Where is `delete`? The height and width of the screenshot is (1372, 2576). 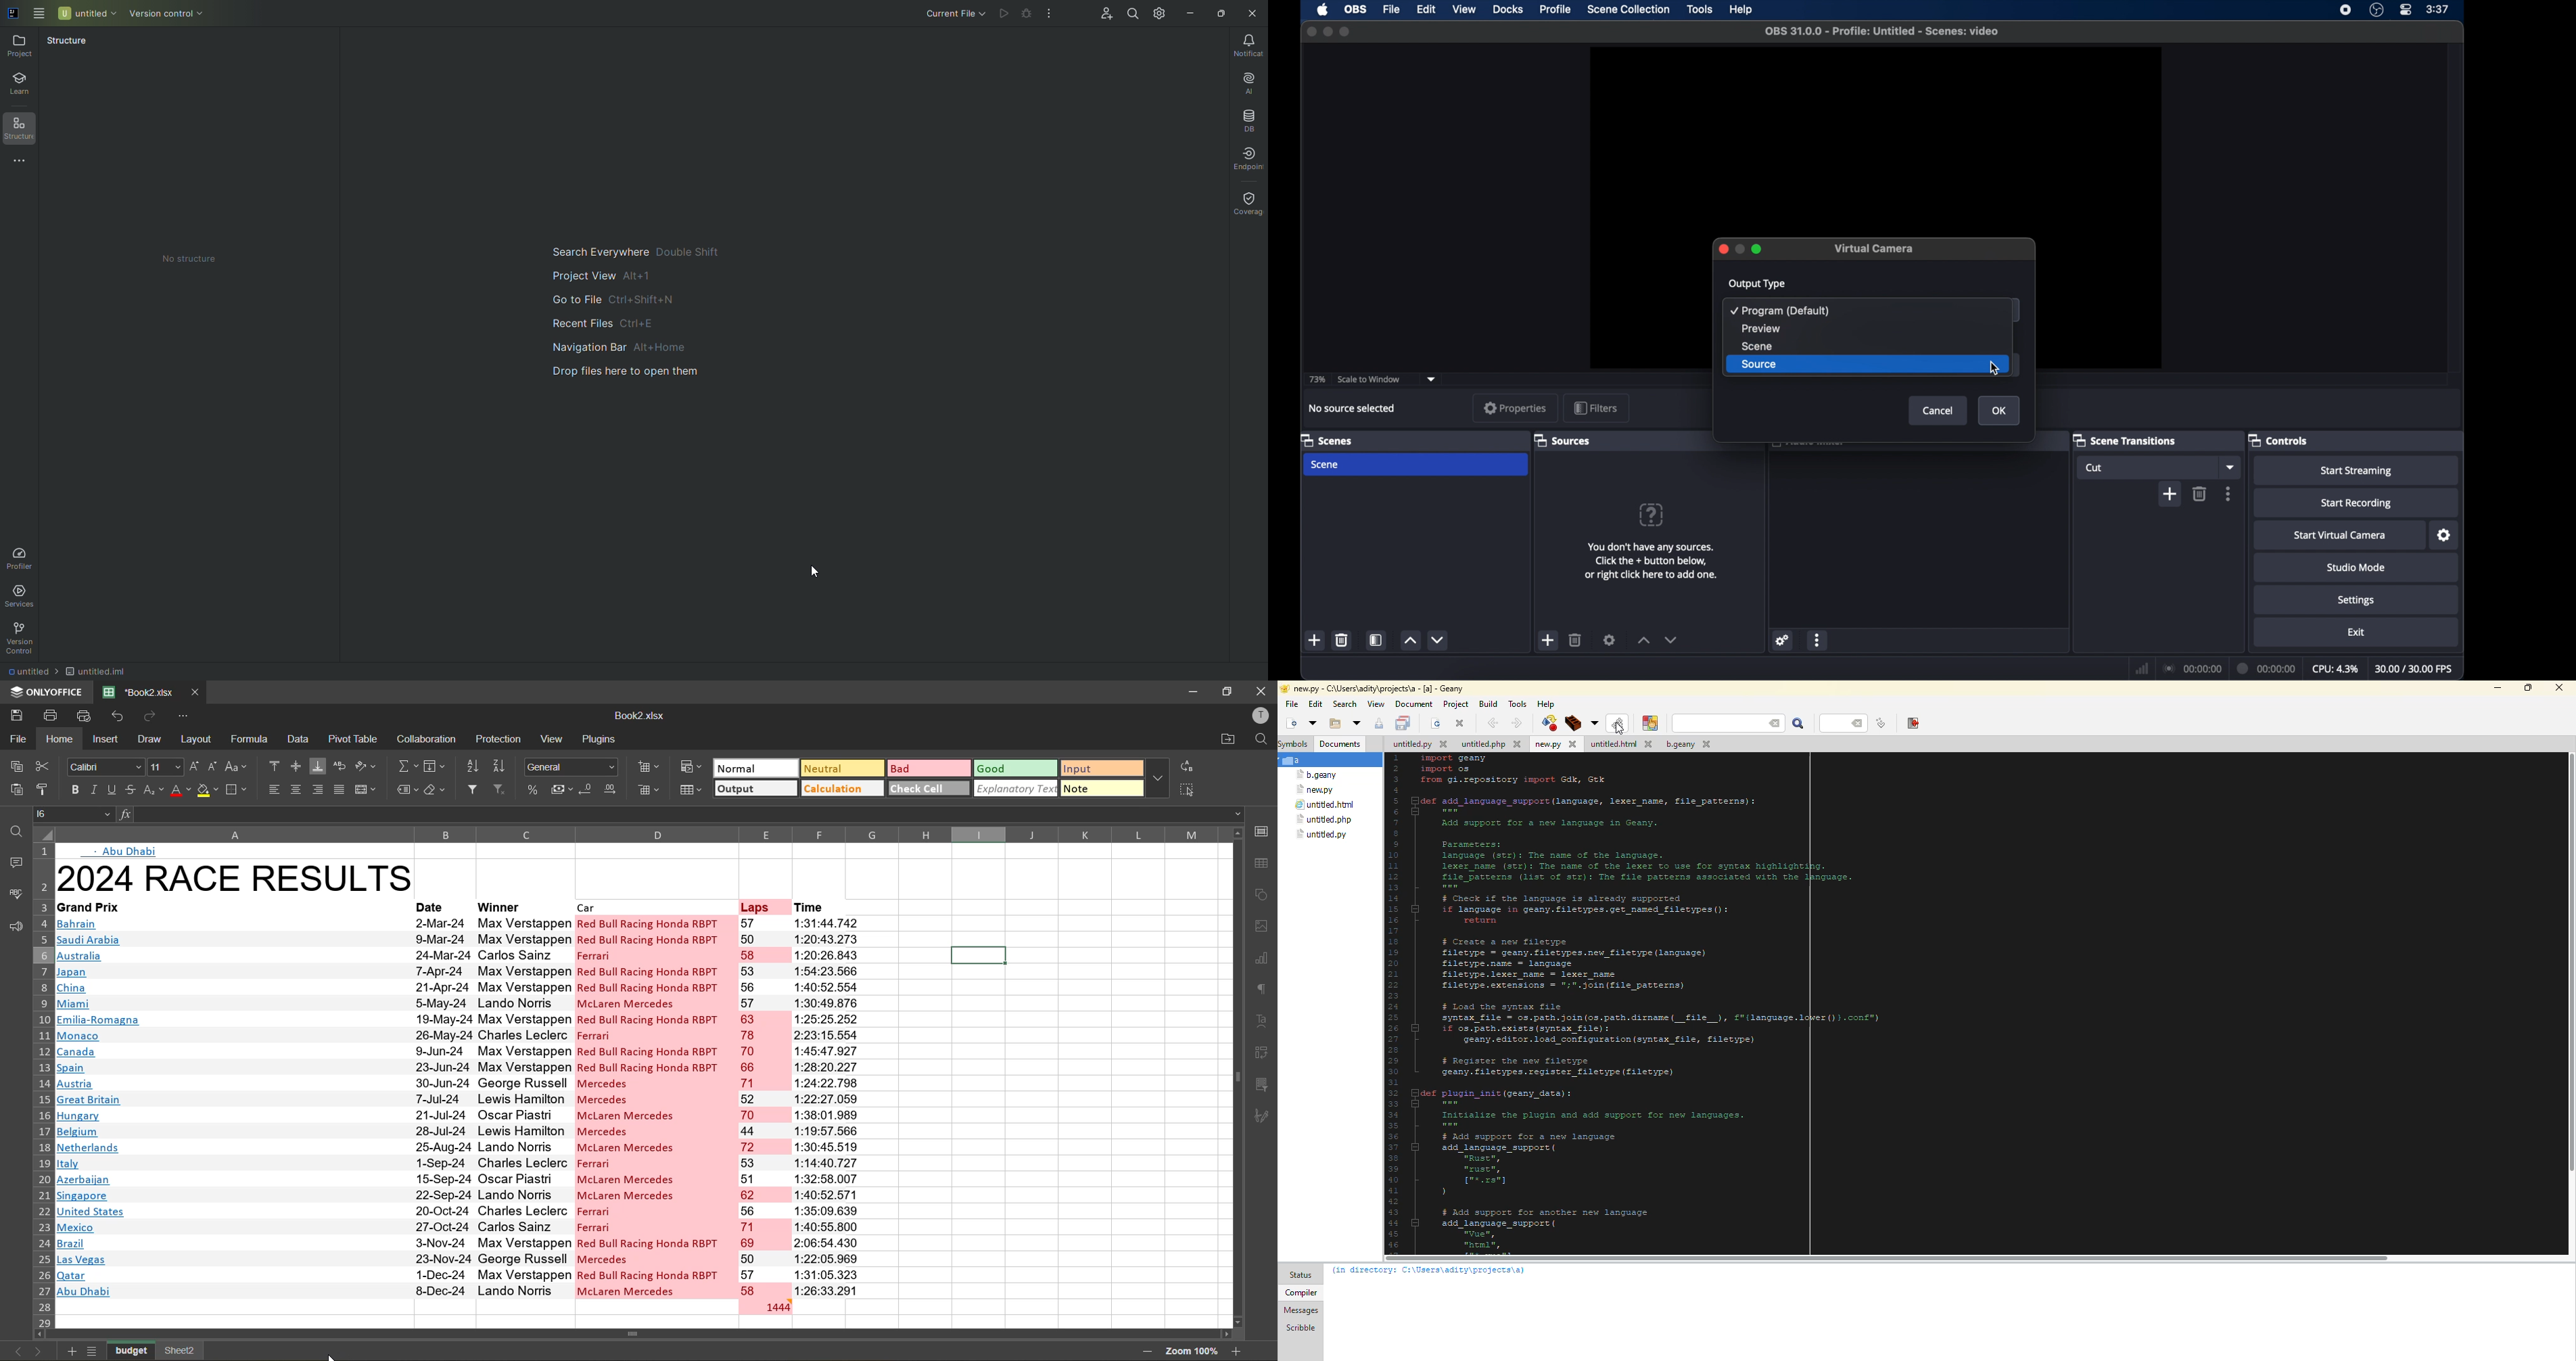
delete is located at coordinates (1576, 640).